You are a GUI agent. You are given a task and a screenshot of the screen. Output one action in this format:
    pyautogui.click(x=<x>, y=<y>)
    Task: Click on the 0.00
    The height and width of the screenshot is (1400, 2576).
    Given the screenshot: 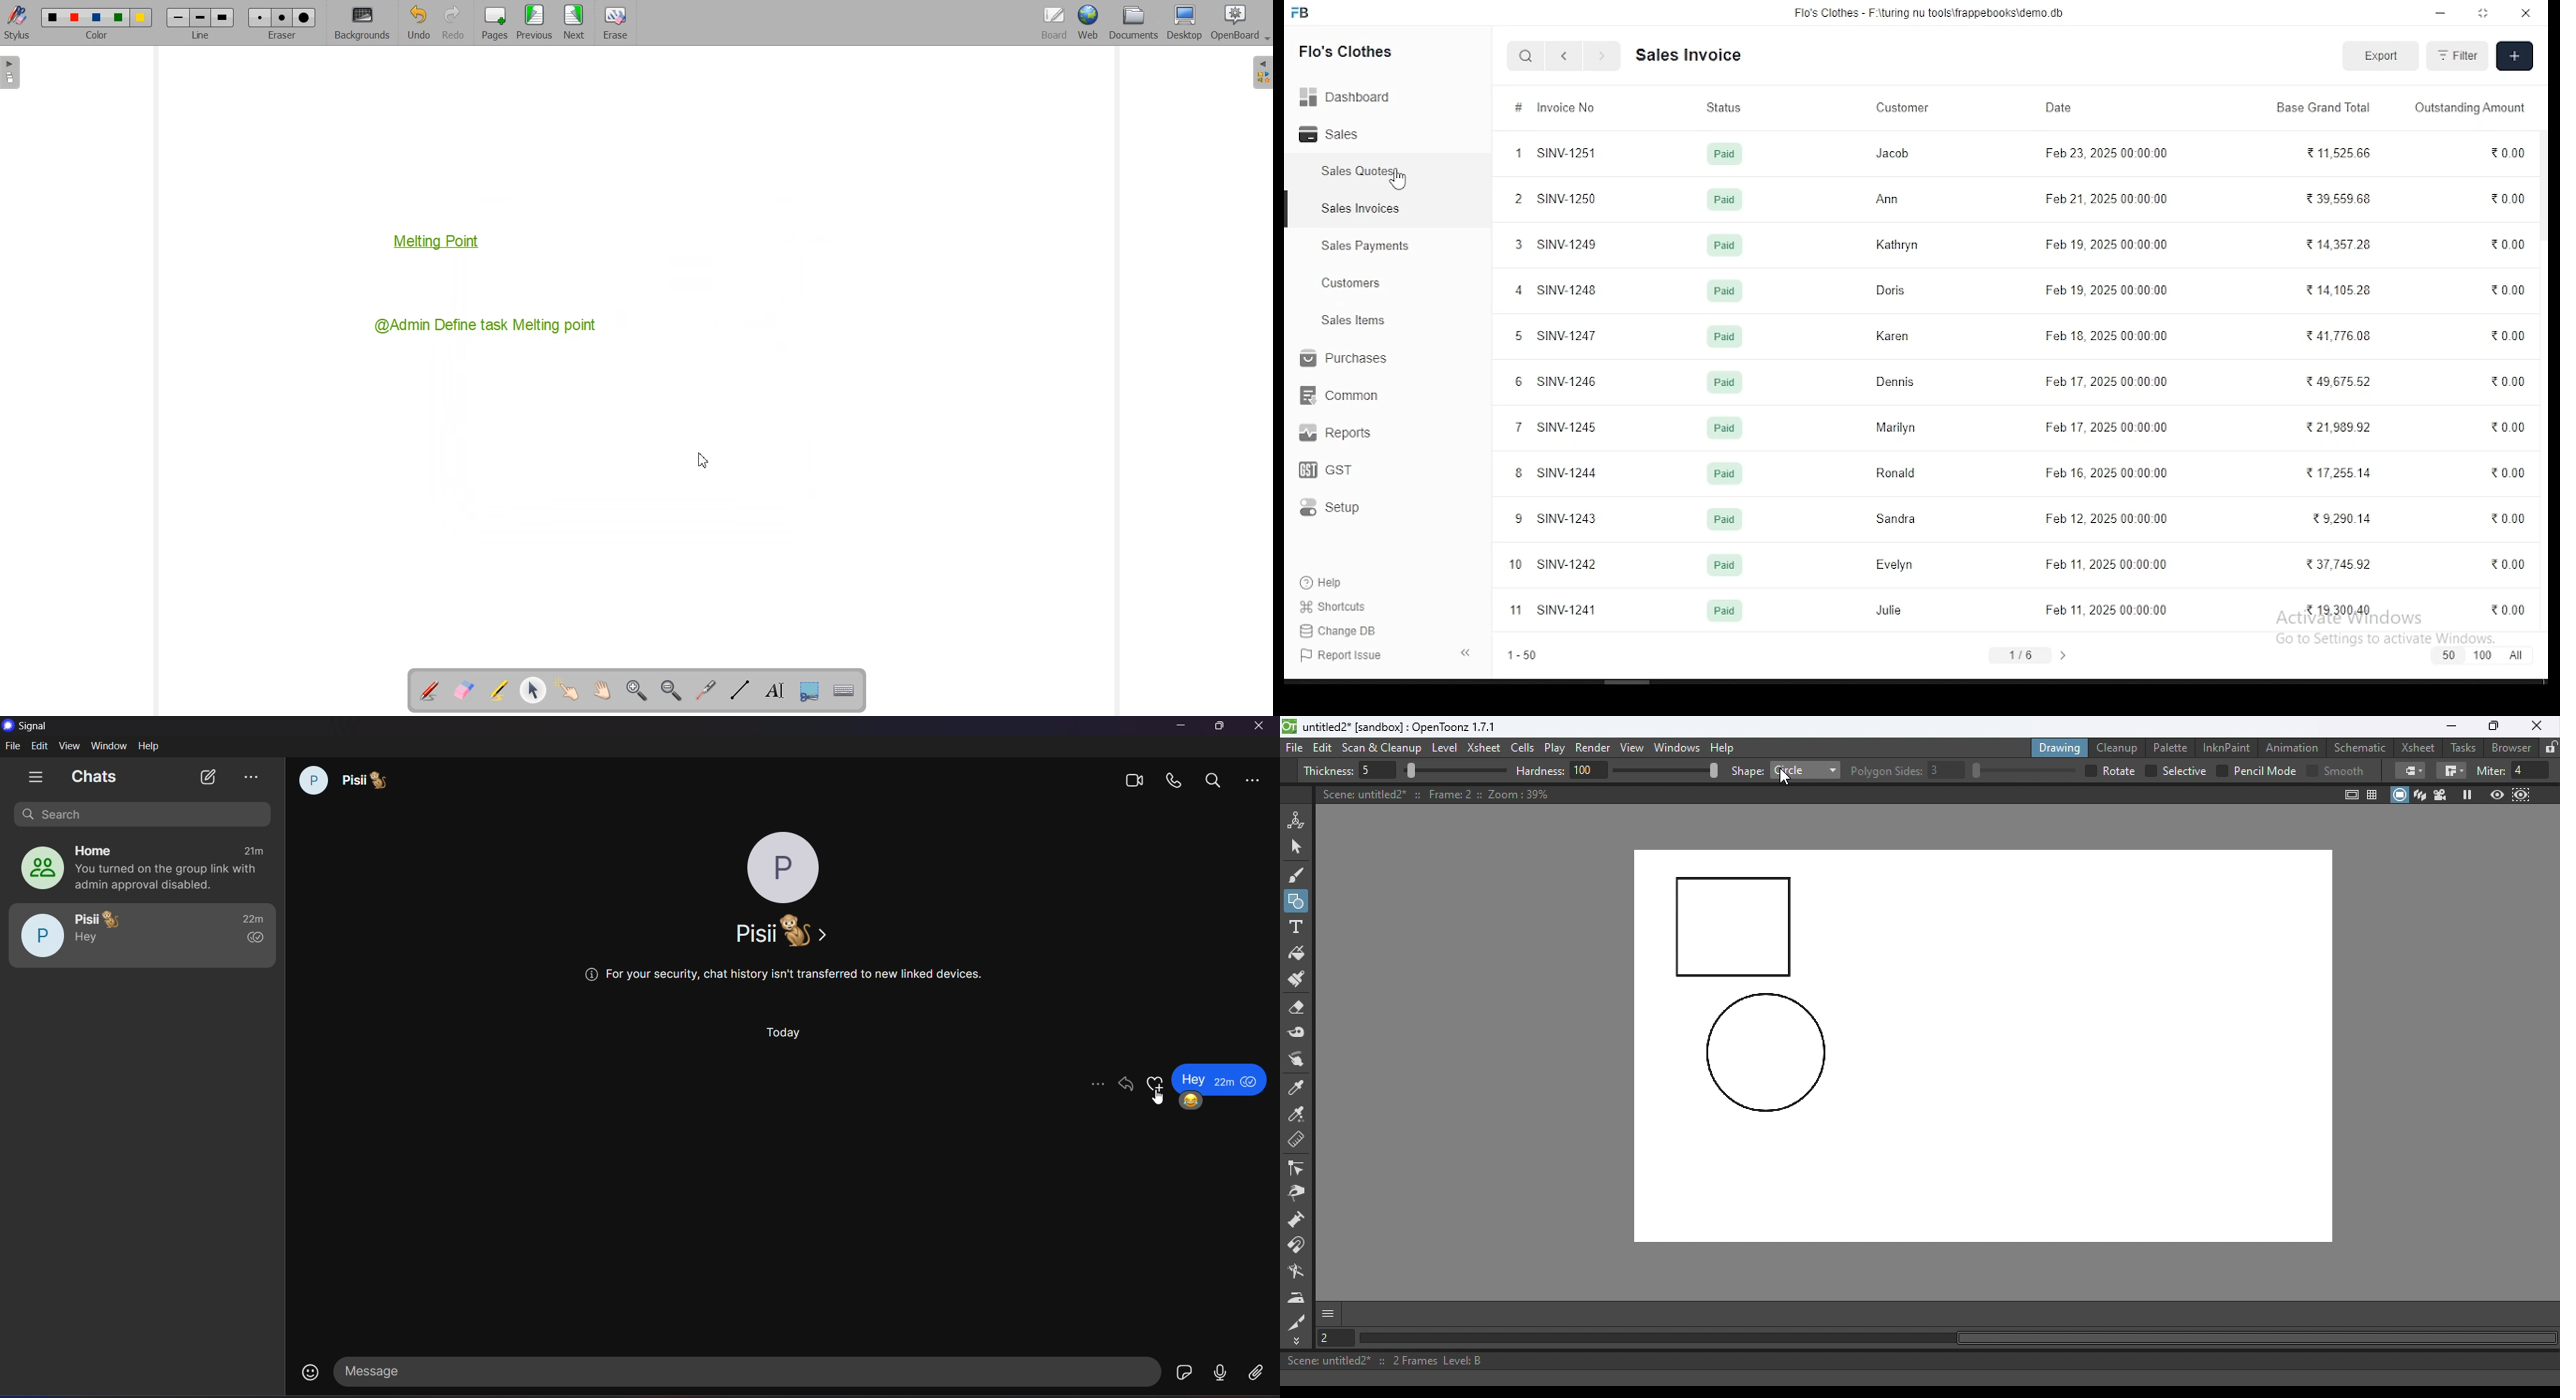 What is the action you would take?
    pyautogui.click(x=2507, y=196)
    